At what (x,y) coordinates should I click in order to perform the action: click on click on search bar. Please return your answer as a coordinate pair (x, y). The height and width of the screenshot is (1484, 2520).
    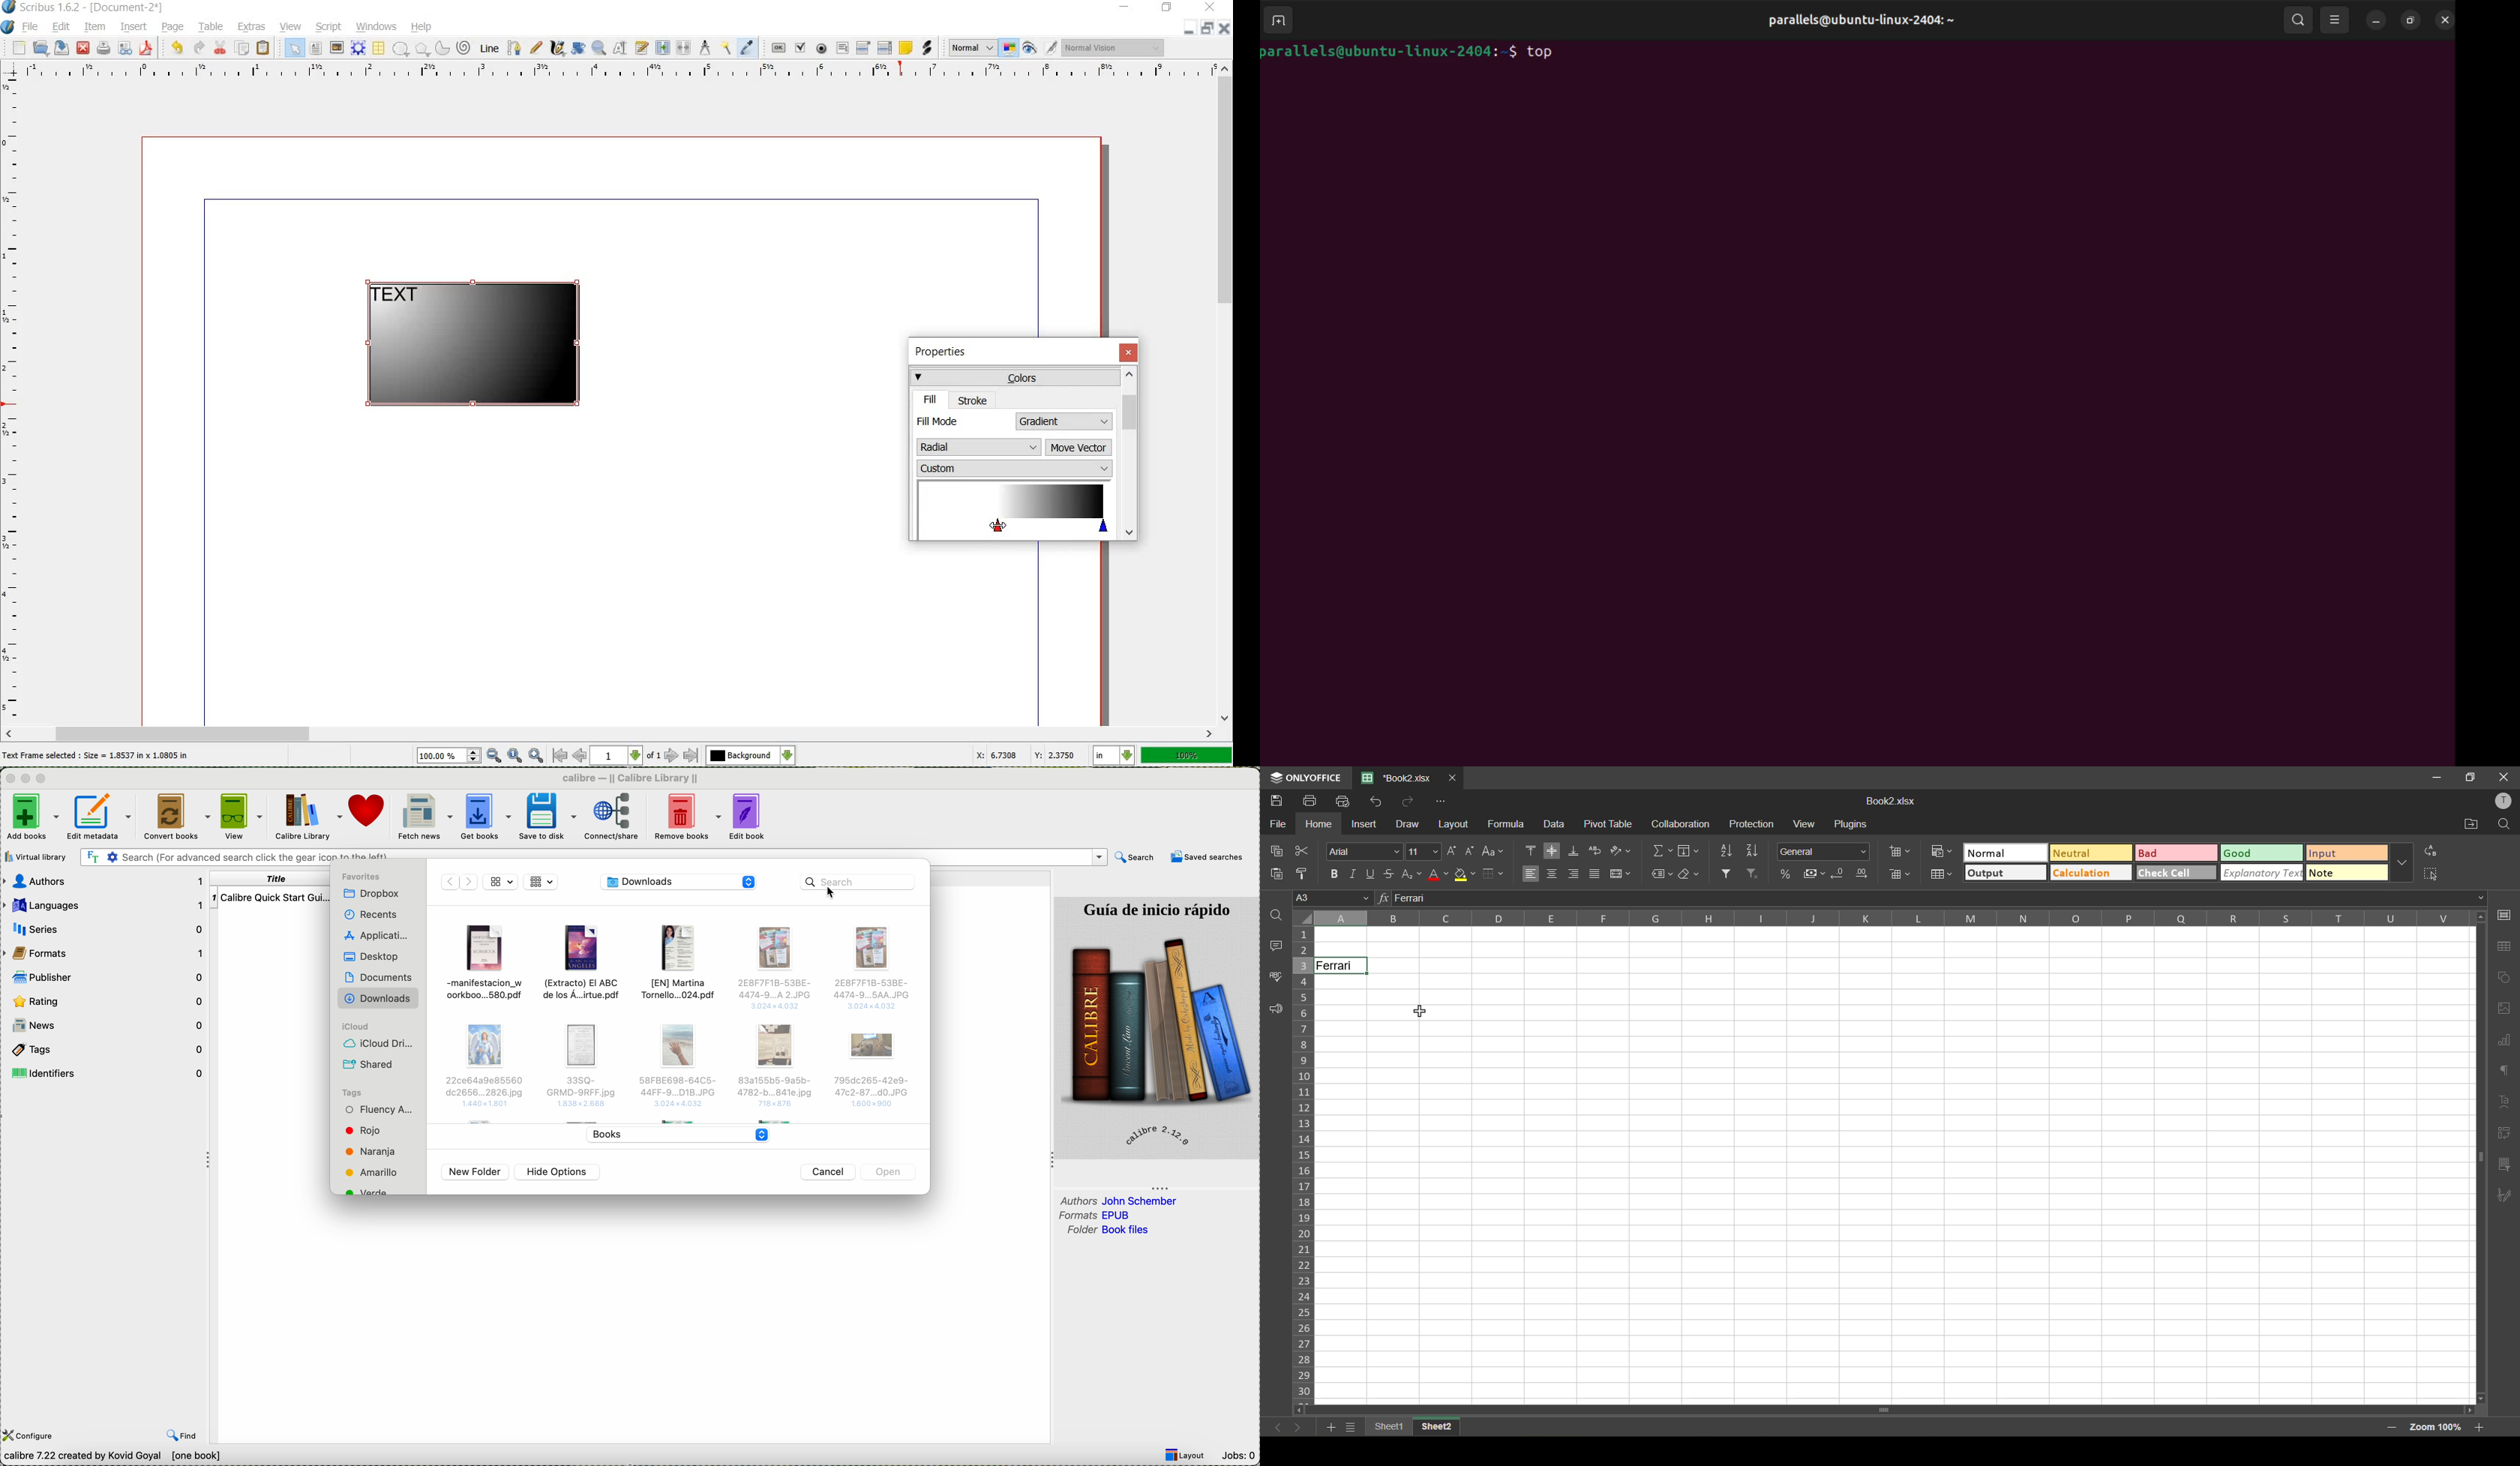
    Looking at the image, I should click on (860, 882).